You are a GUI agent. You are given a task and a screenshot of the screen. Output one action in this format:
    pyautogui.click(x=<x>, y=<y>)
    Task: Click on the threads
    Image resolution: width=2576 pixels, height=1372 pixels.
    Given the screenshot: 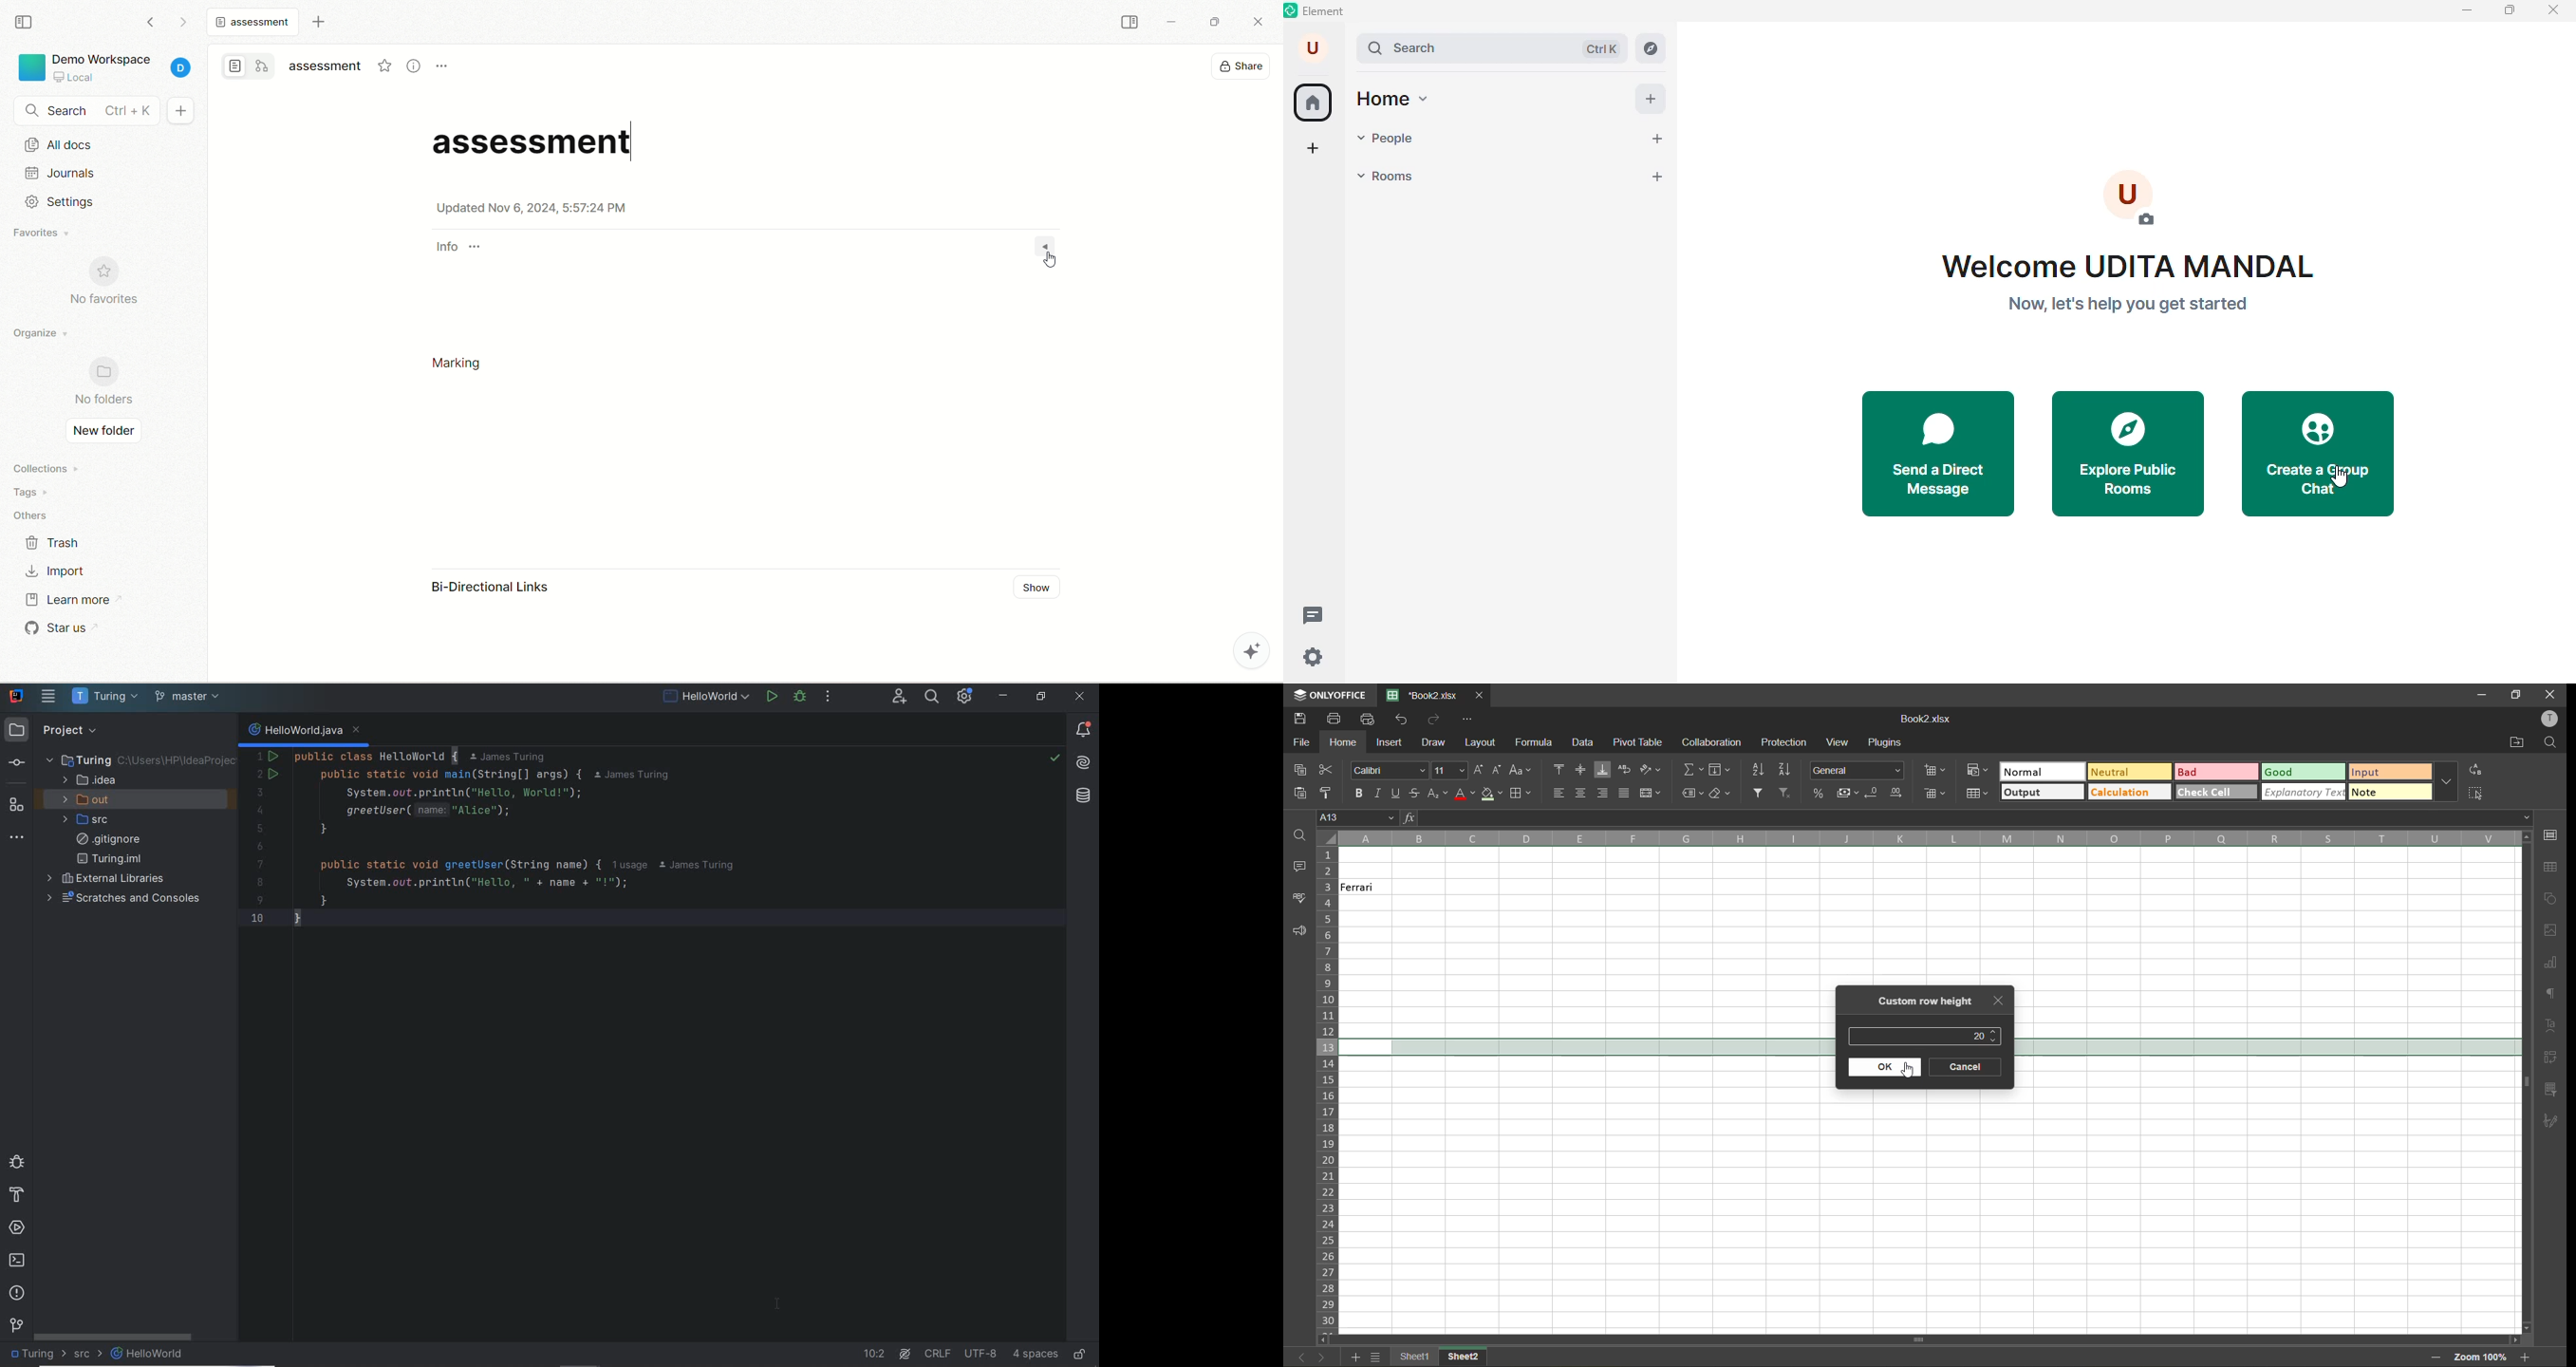 What is the action you would take?
    pyautogui.click(x=1314, y=614)
    